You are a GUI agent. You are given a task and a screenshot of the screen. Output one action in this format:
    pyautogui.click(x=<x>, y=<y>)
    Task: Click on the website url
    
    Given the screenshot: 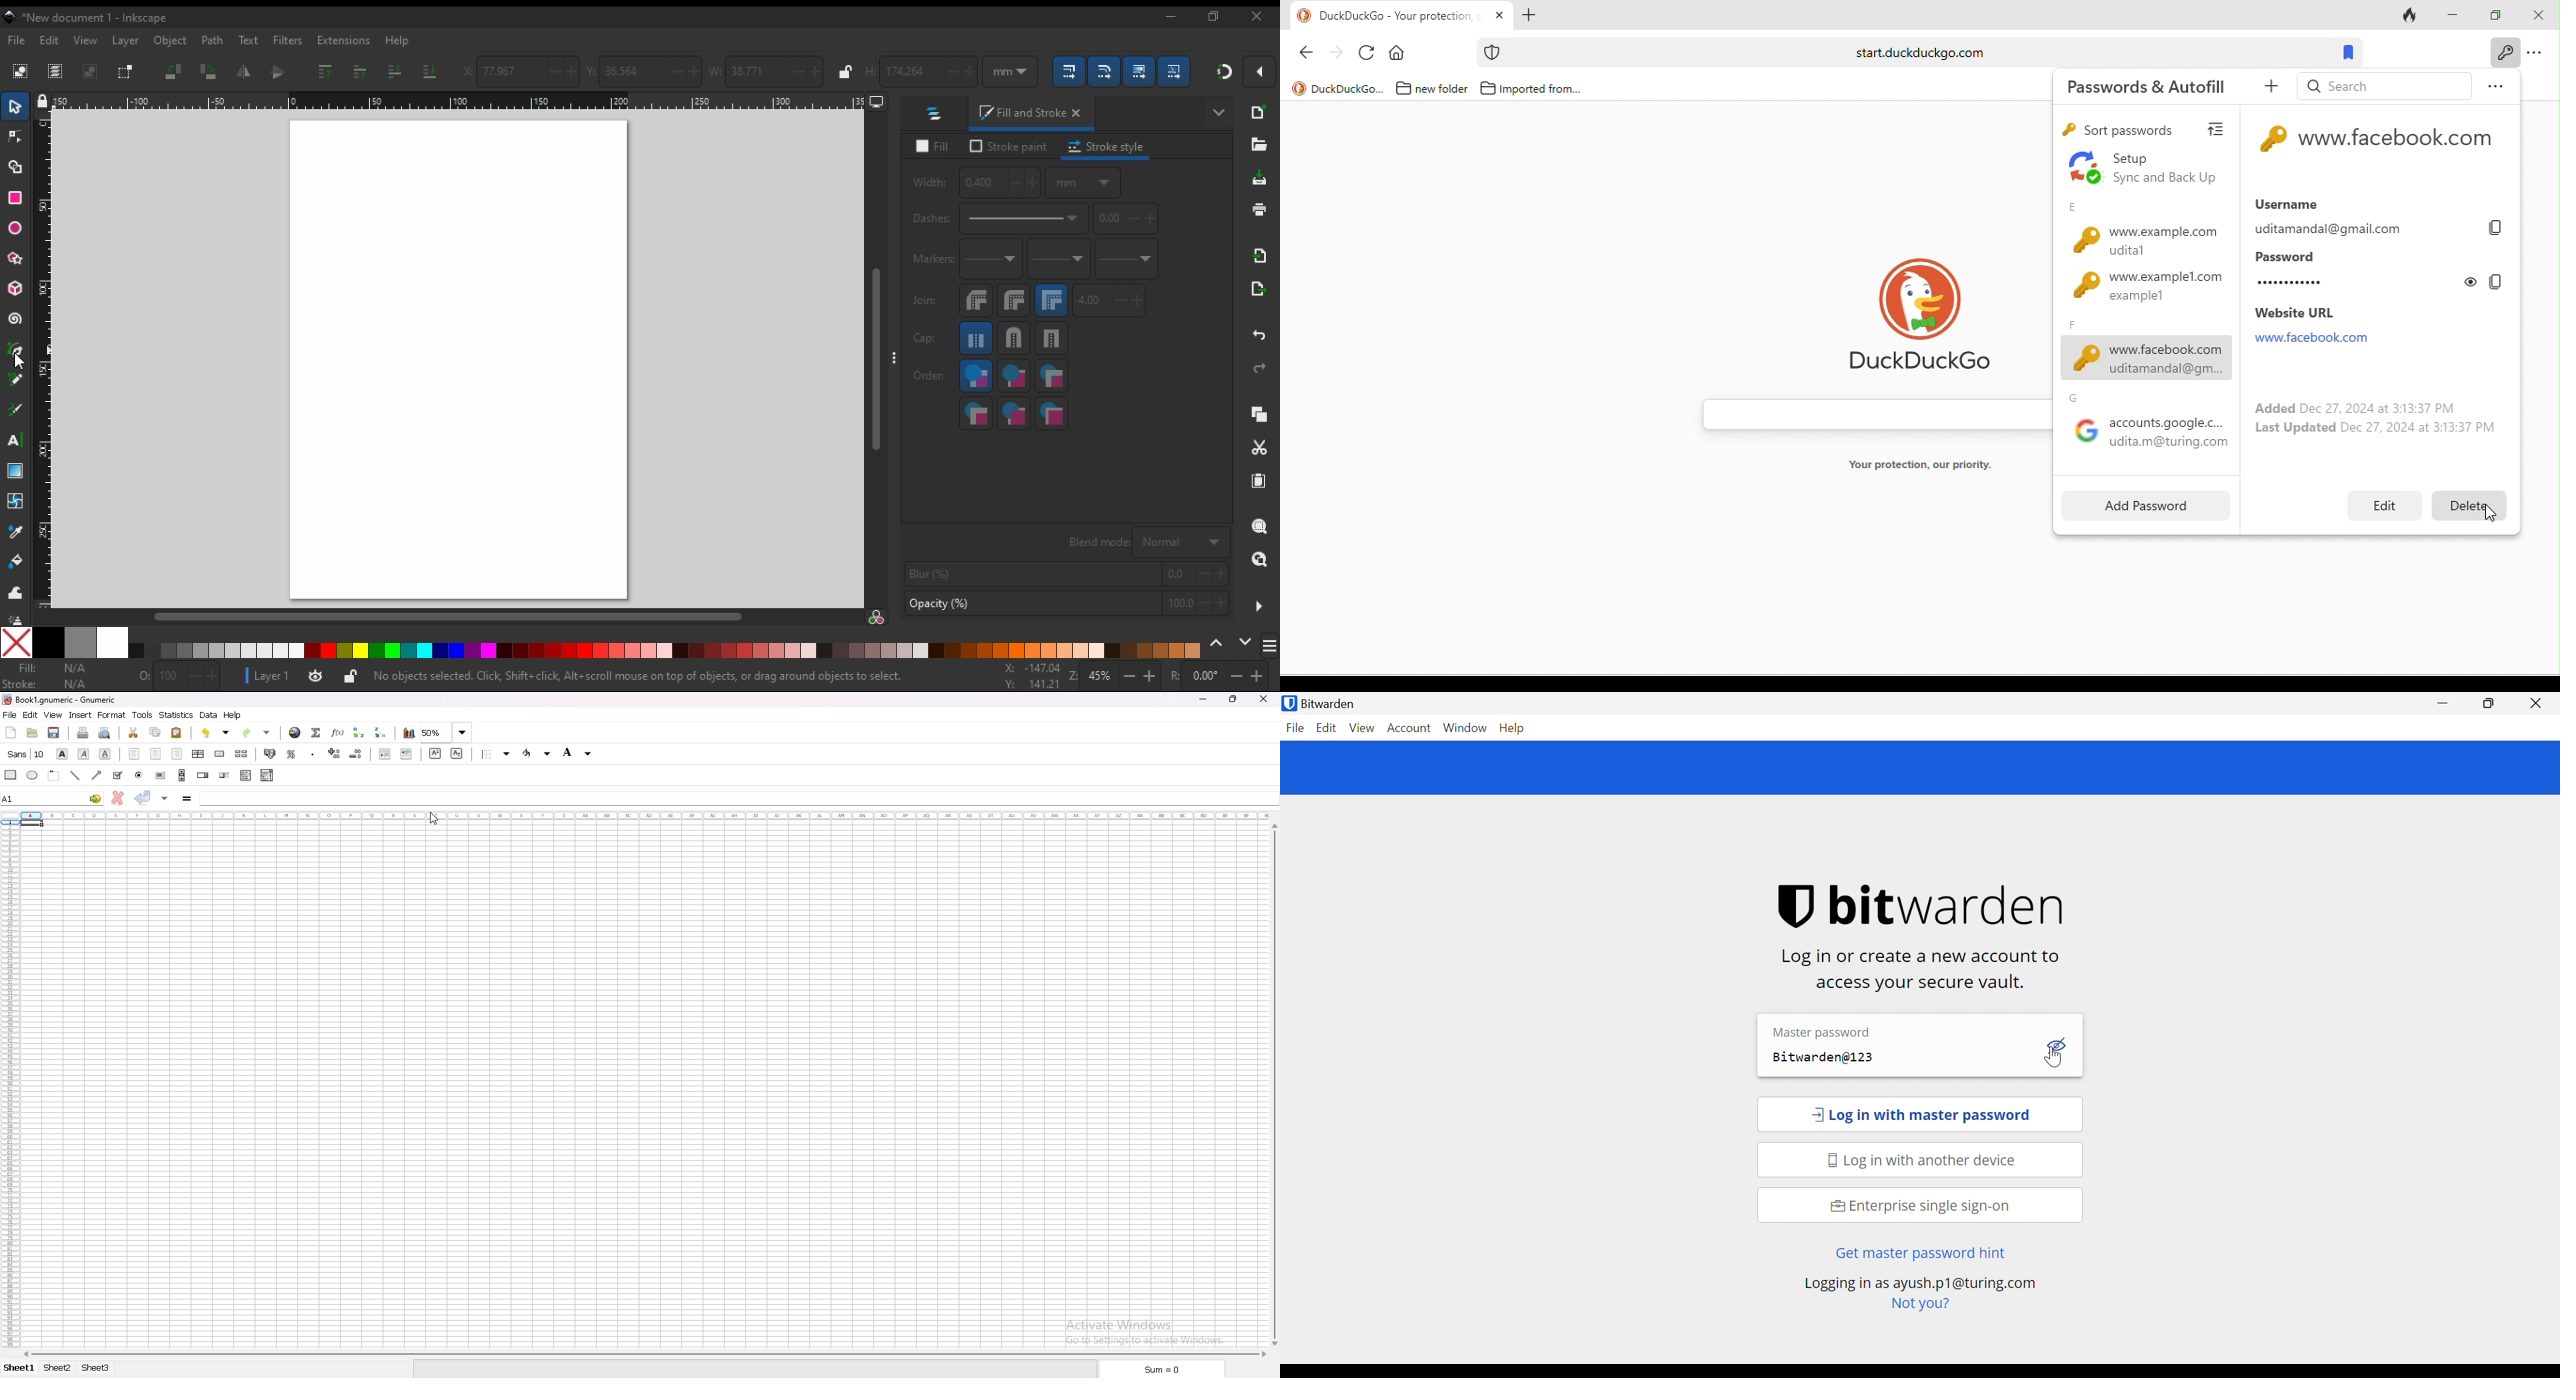 What is the action you would take?
    pyautogui.click(x=2331, y=326)
    